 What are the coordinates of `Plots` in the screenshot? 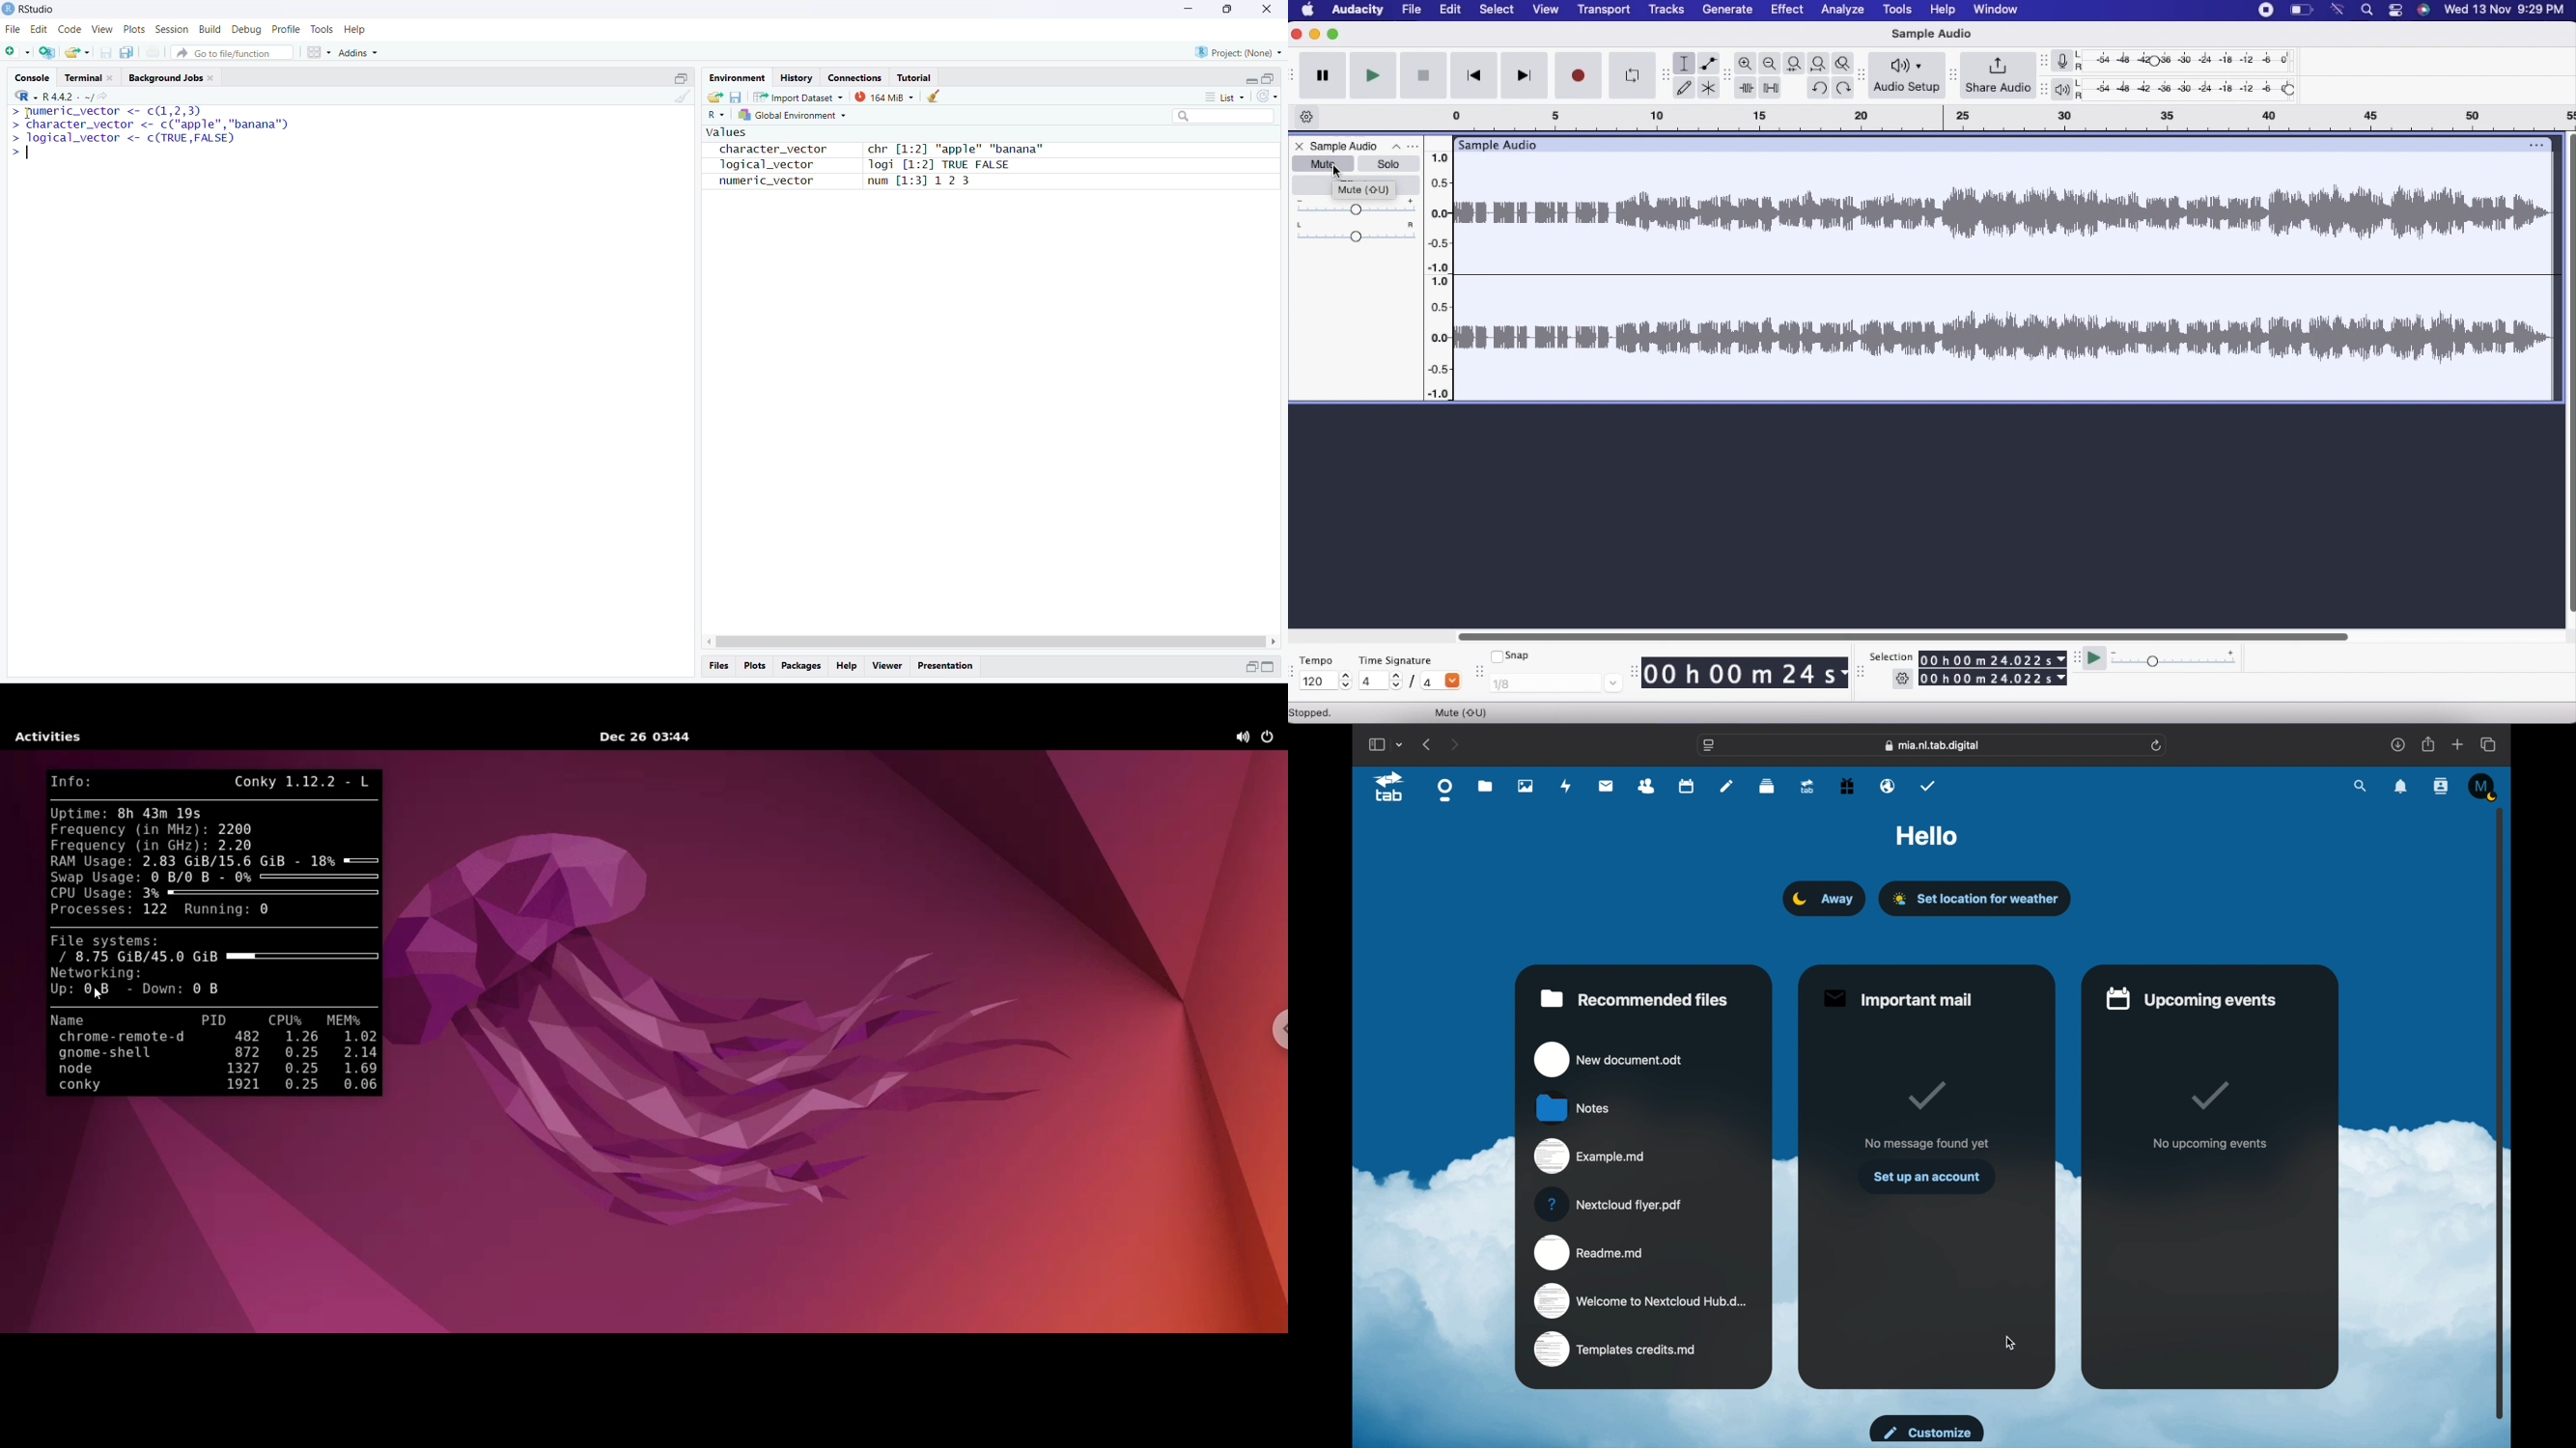 It's located at (753, 665).